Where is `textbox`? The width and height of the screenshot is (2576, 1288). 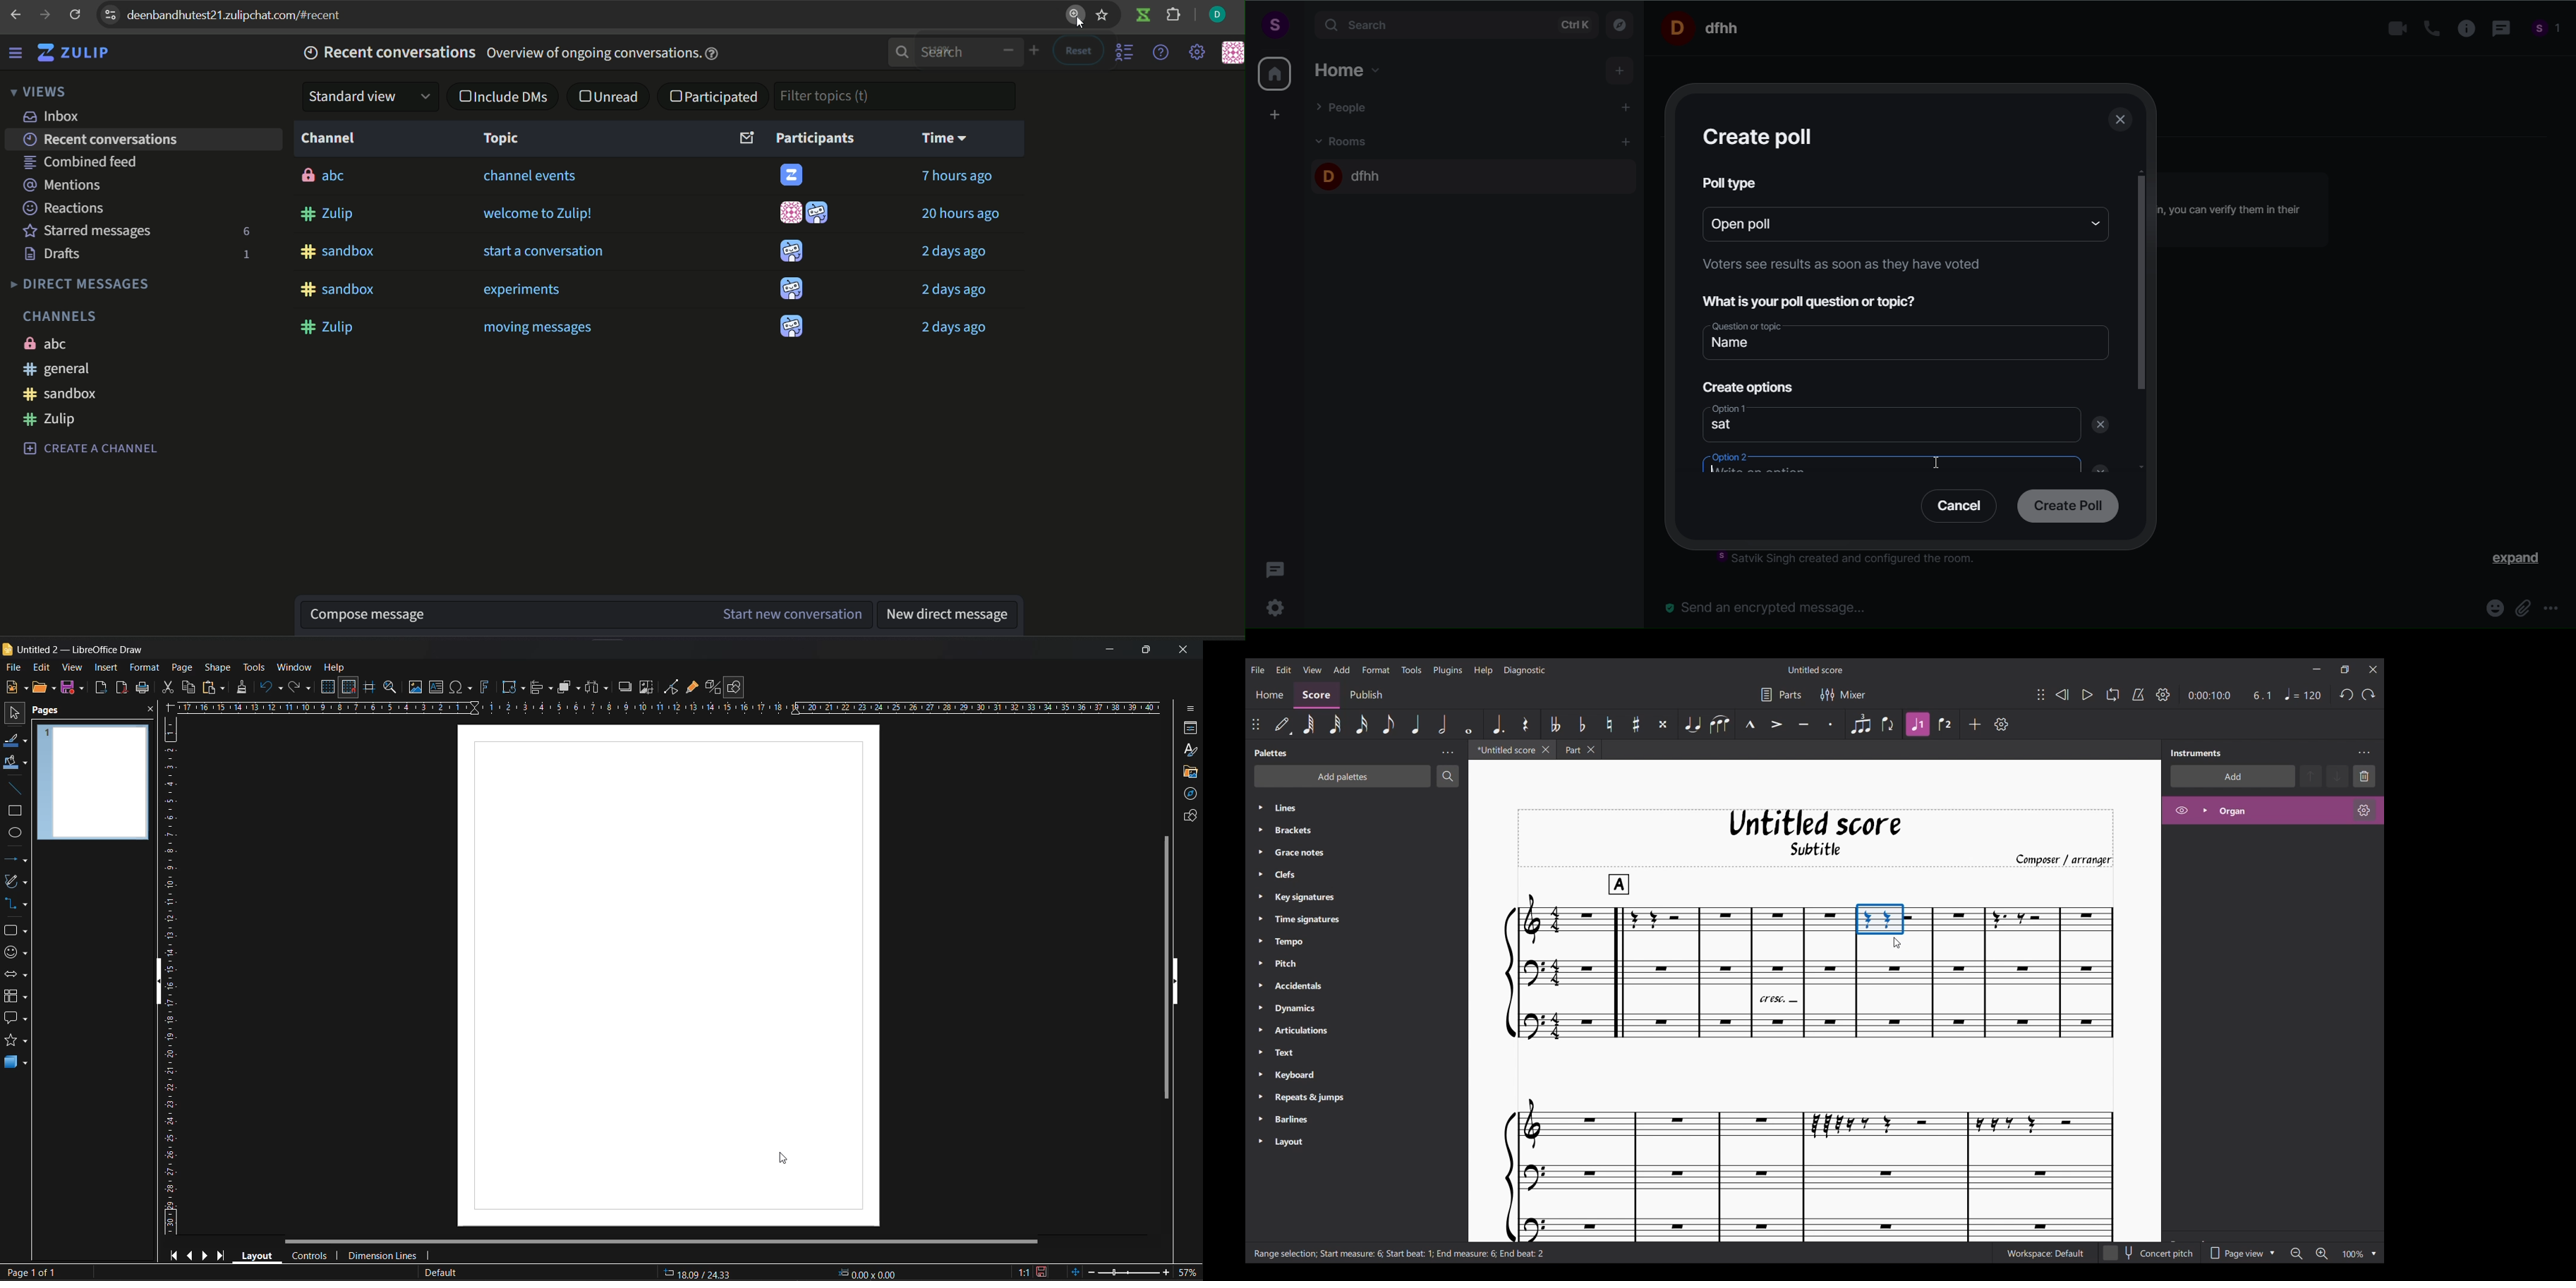 textbox is located at coordinates (437, 688).